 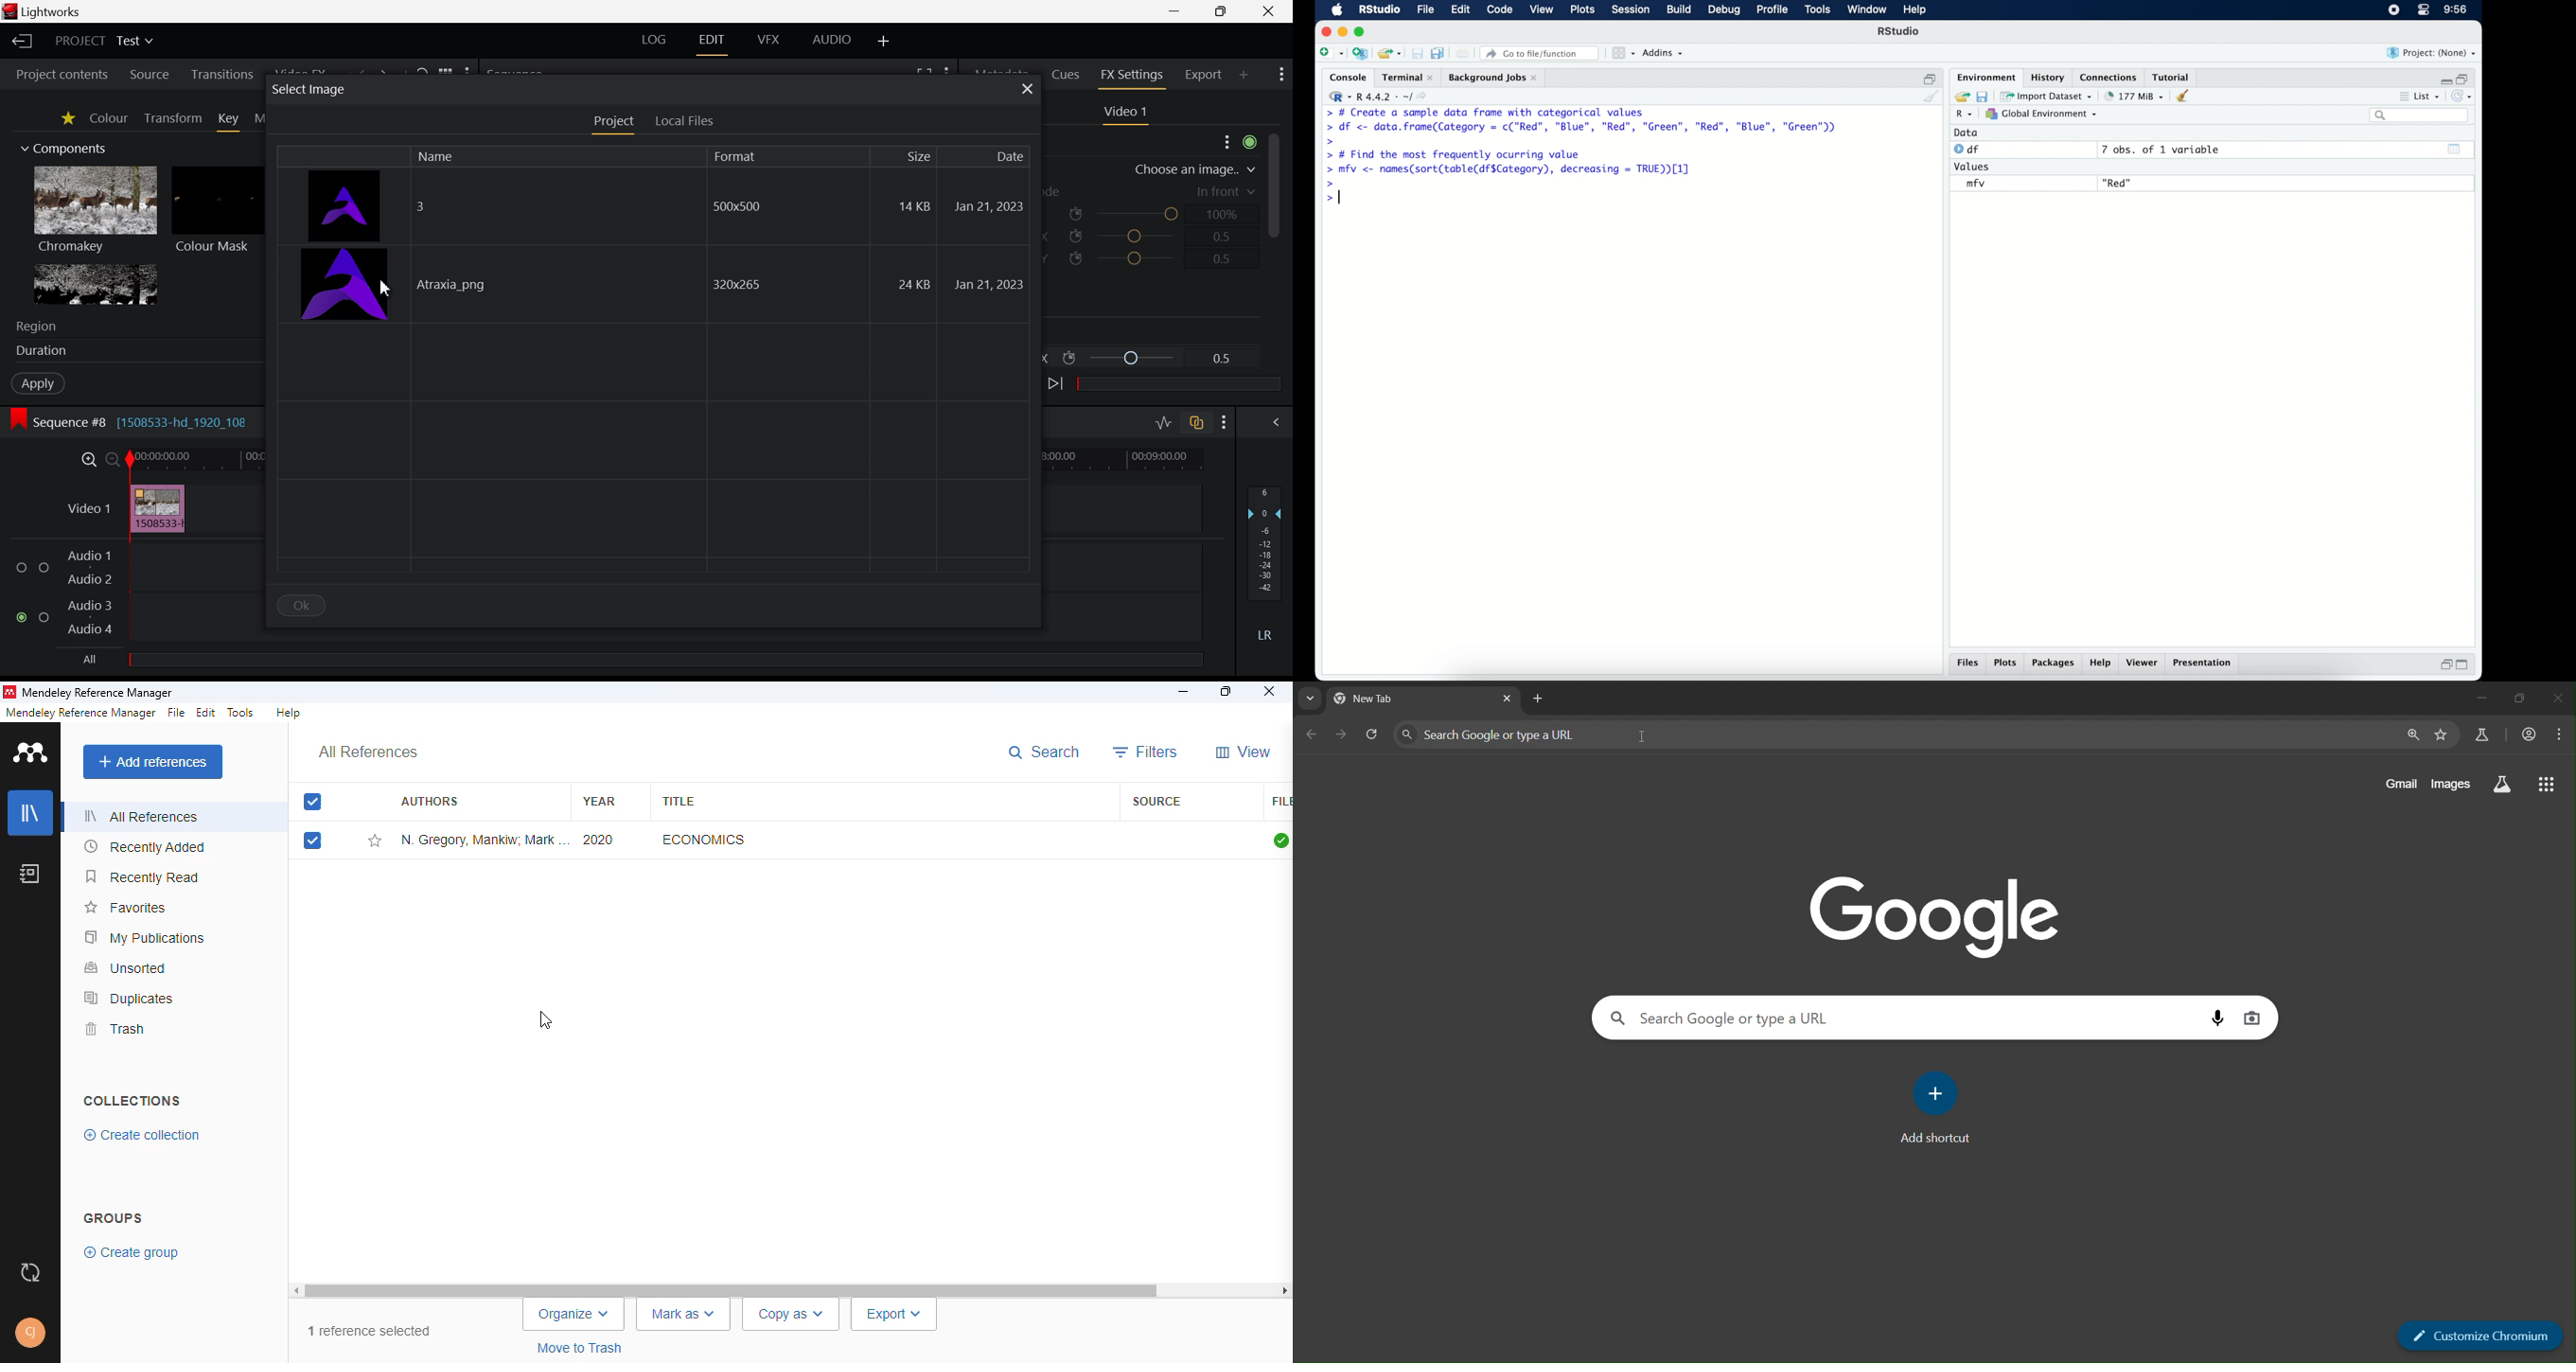 I want to click on logo, so click(x=30, y=752).